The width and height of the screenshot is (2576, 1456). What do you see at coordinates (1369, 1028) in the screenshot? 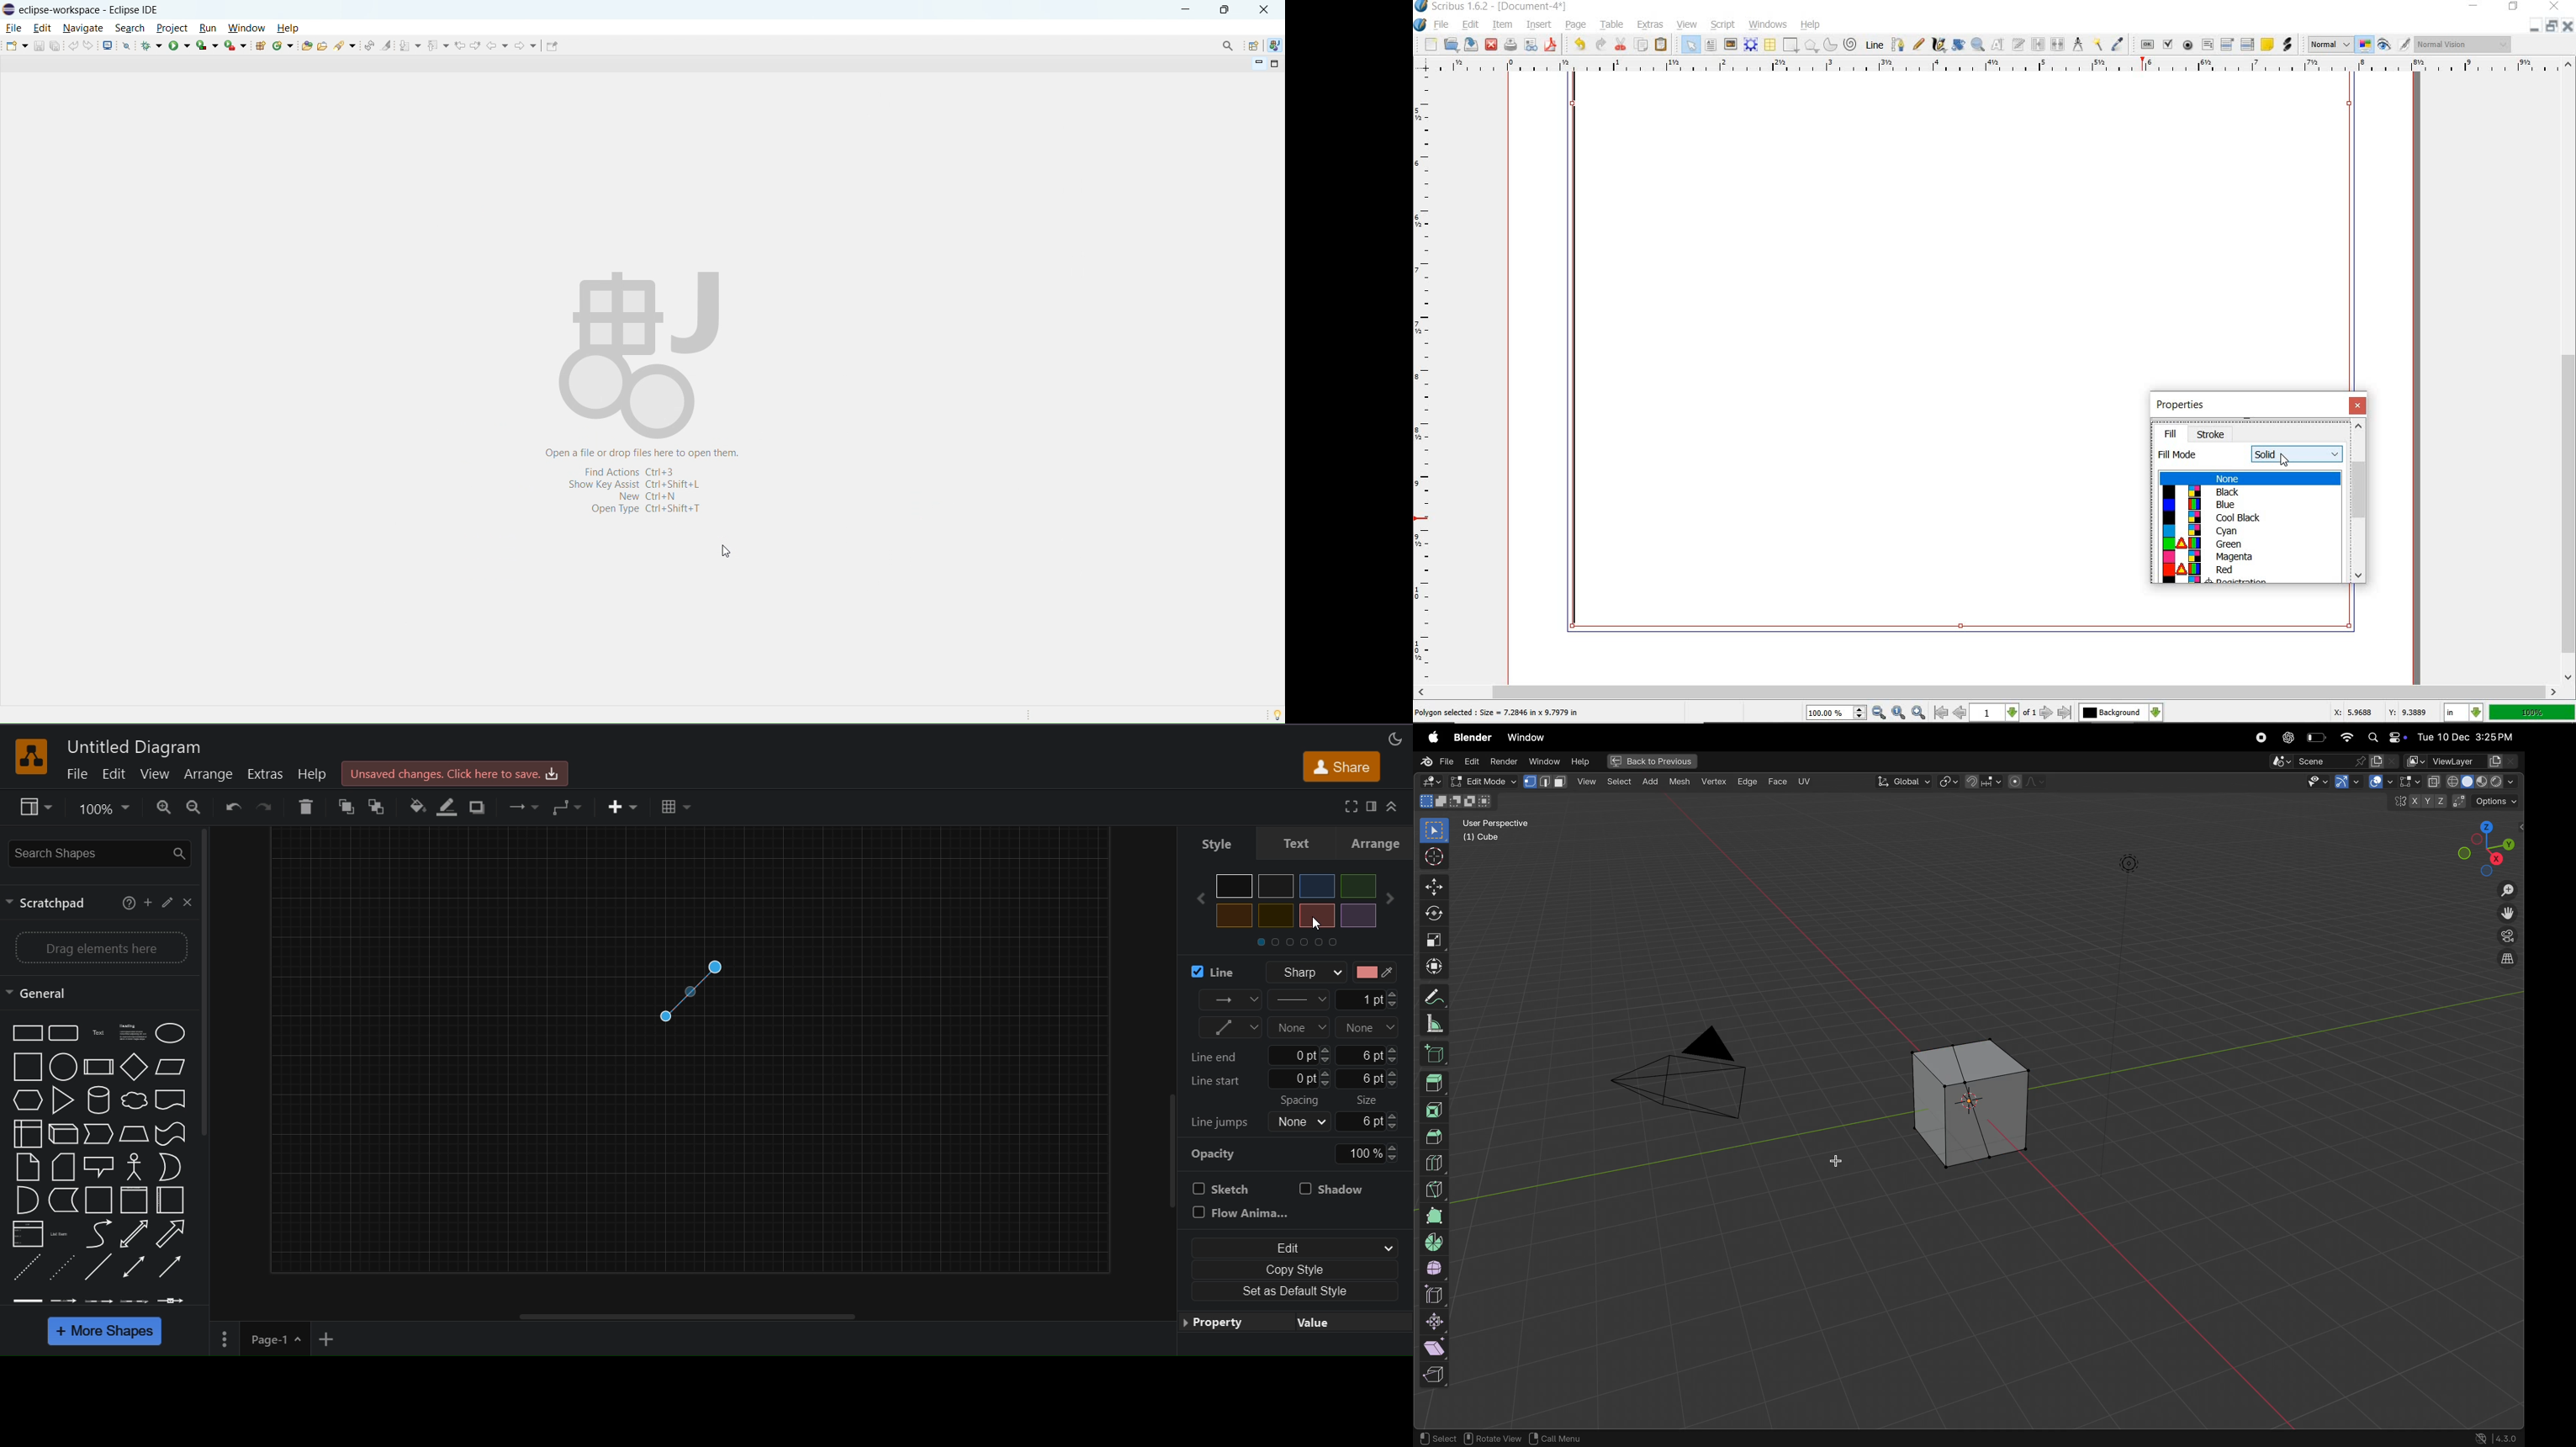
I see `line end` at bounding box center [1369, 1028].